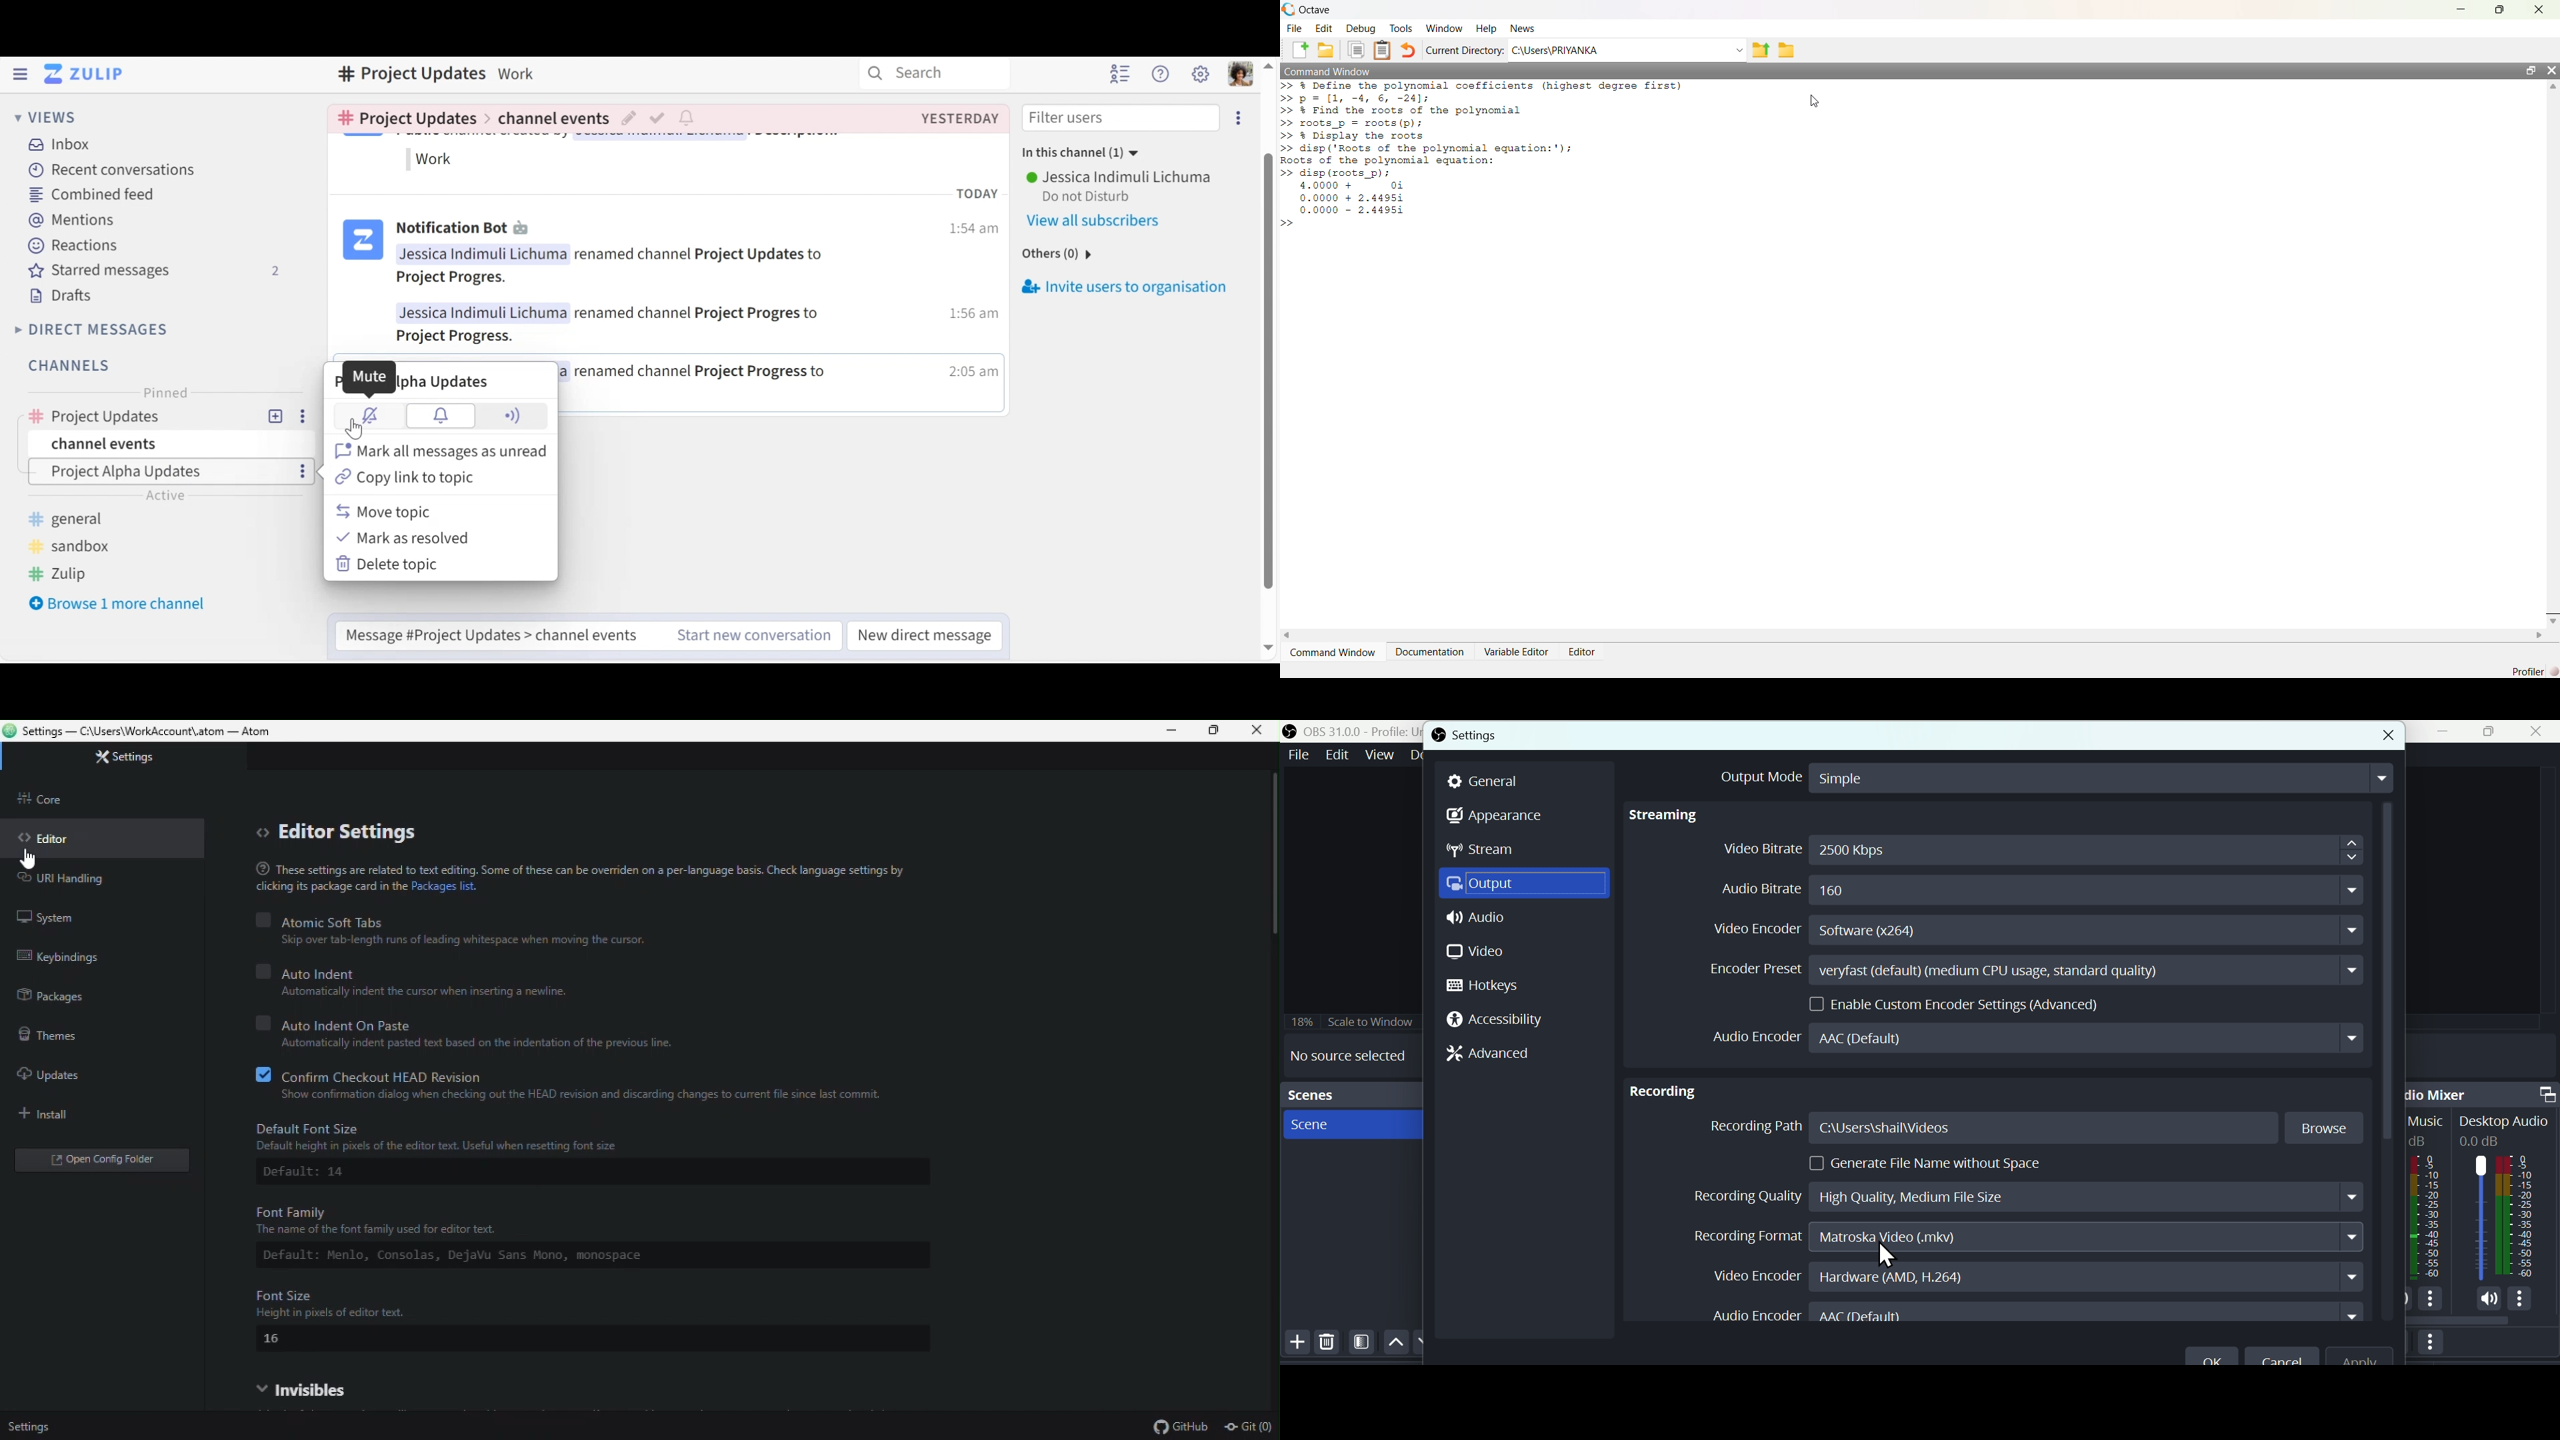 This screenshot has width=2576, height=1456. What do you see at coordinates (71, 1114) in the screenshot?
I see `Install` at bounding box center [71, 1114].